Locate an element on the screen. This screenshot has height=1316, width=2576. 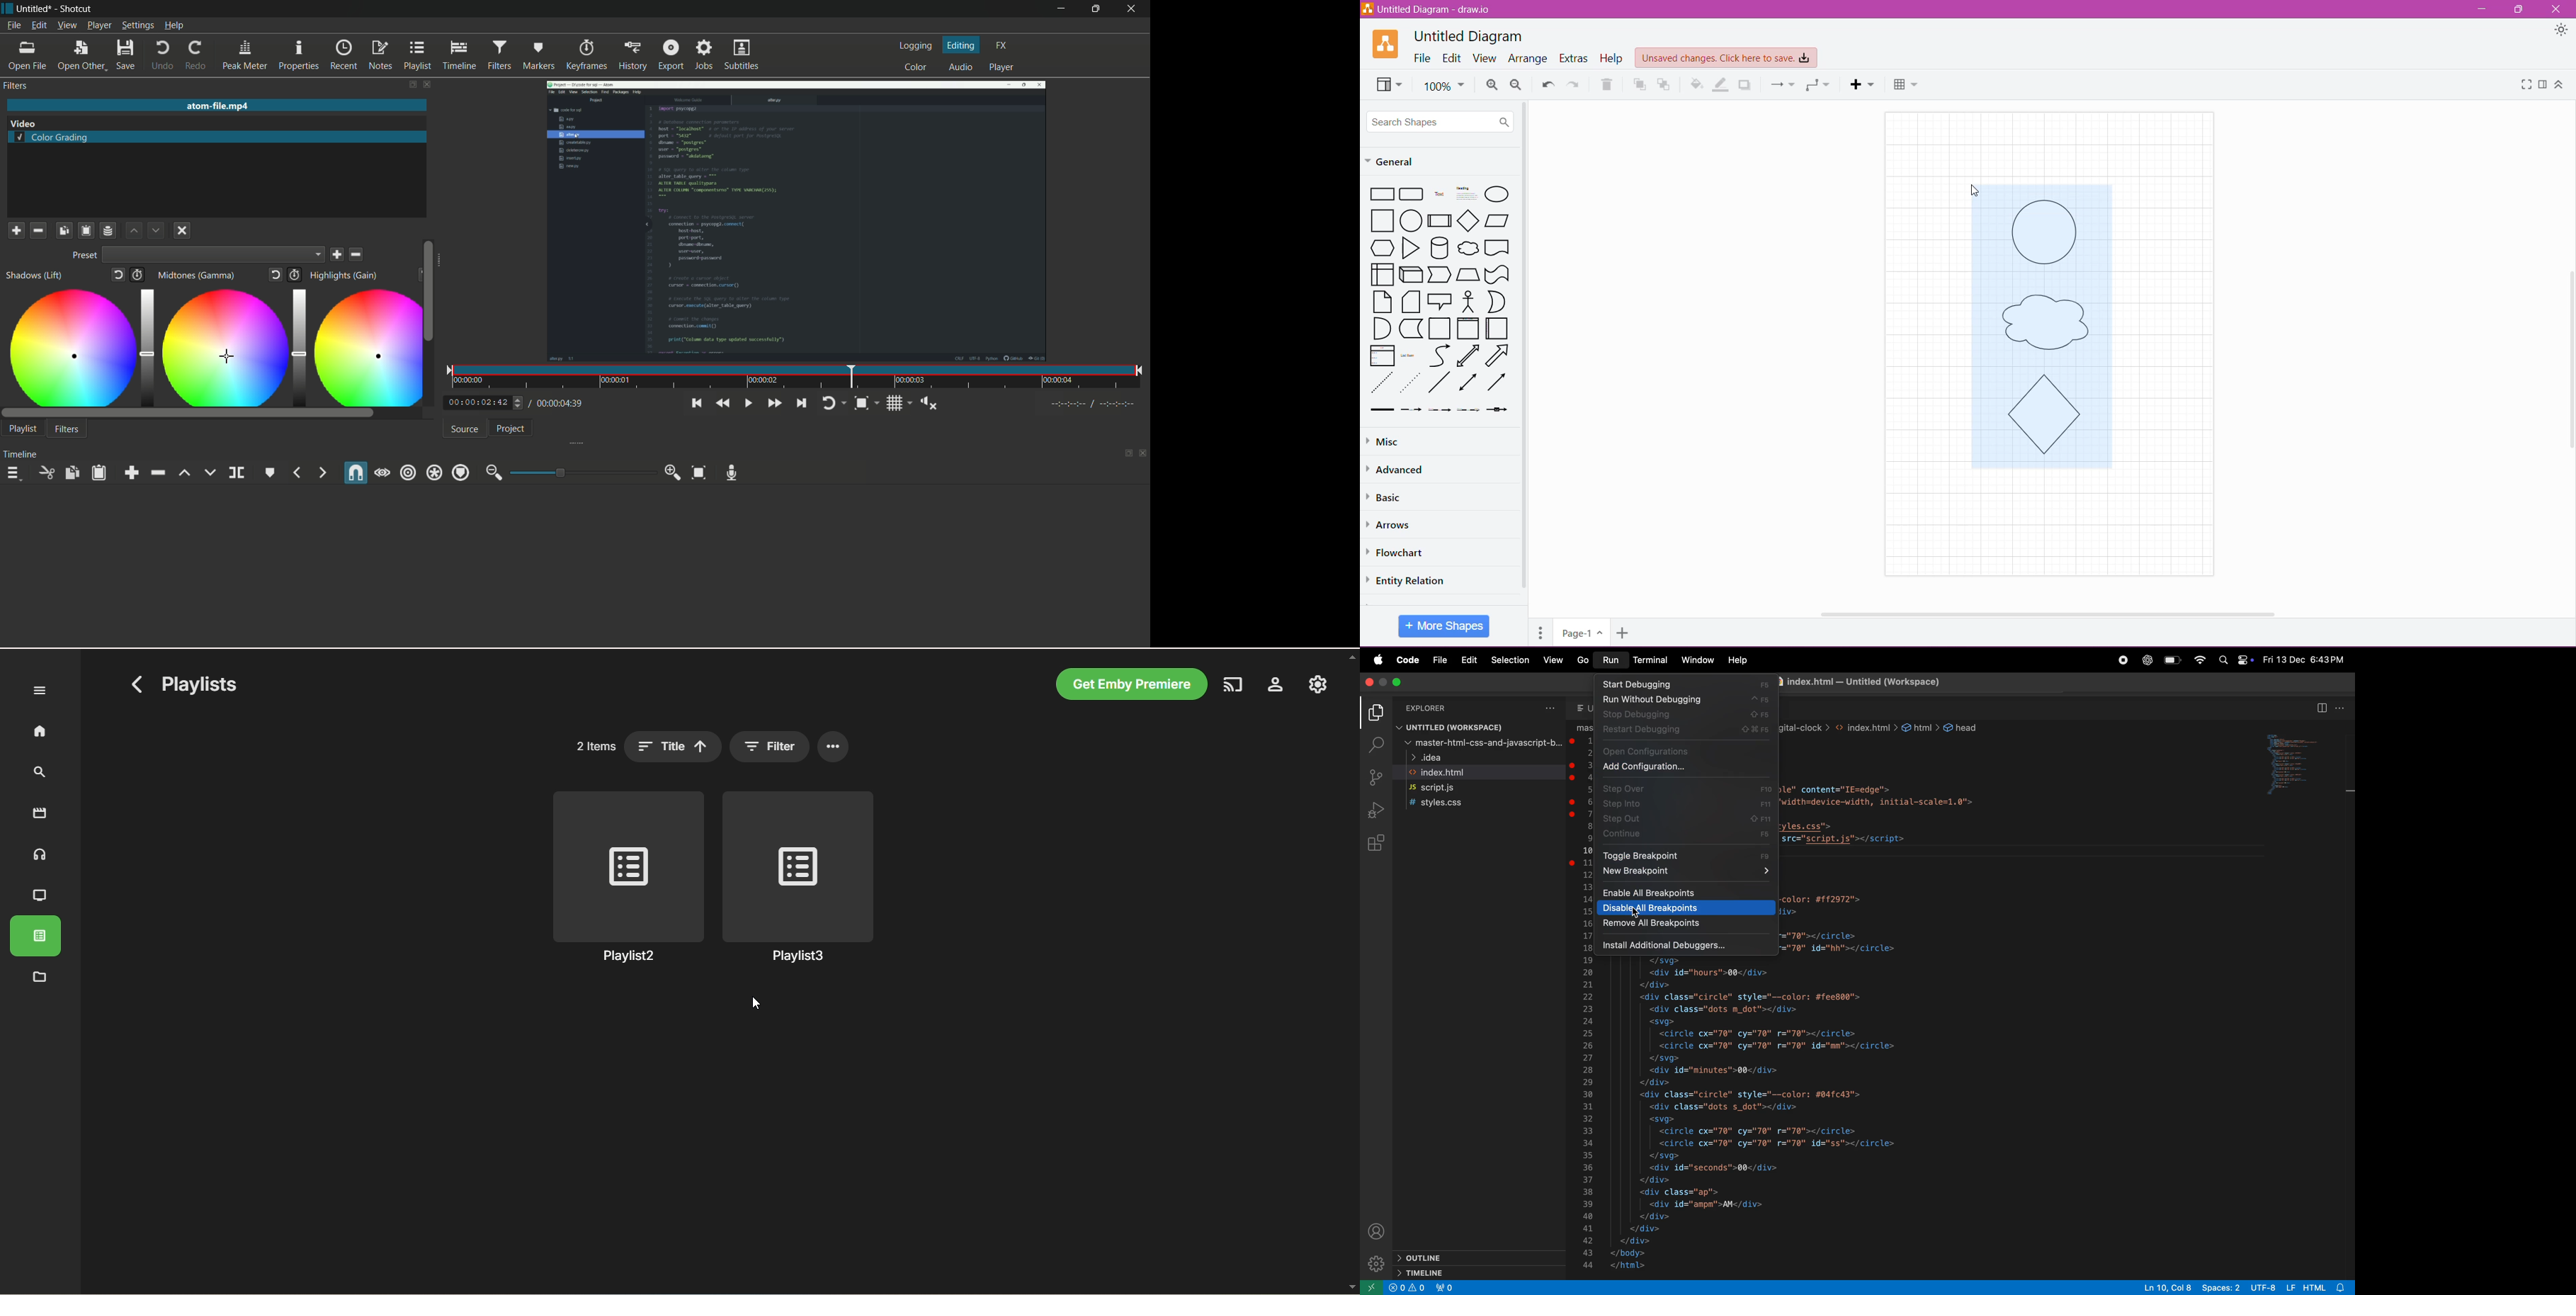
options is located at coordinates (834, 747).